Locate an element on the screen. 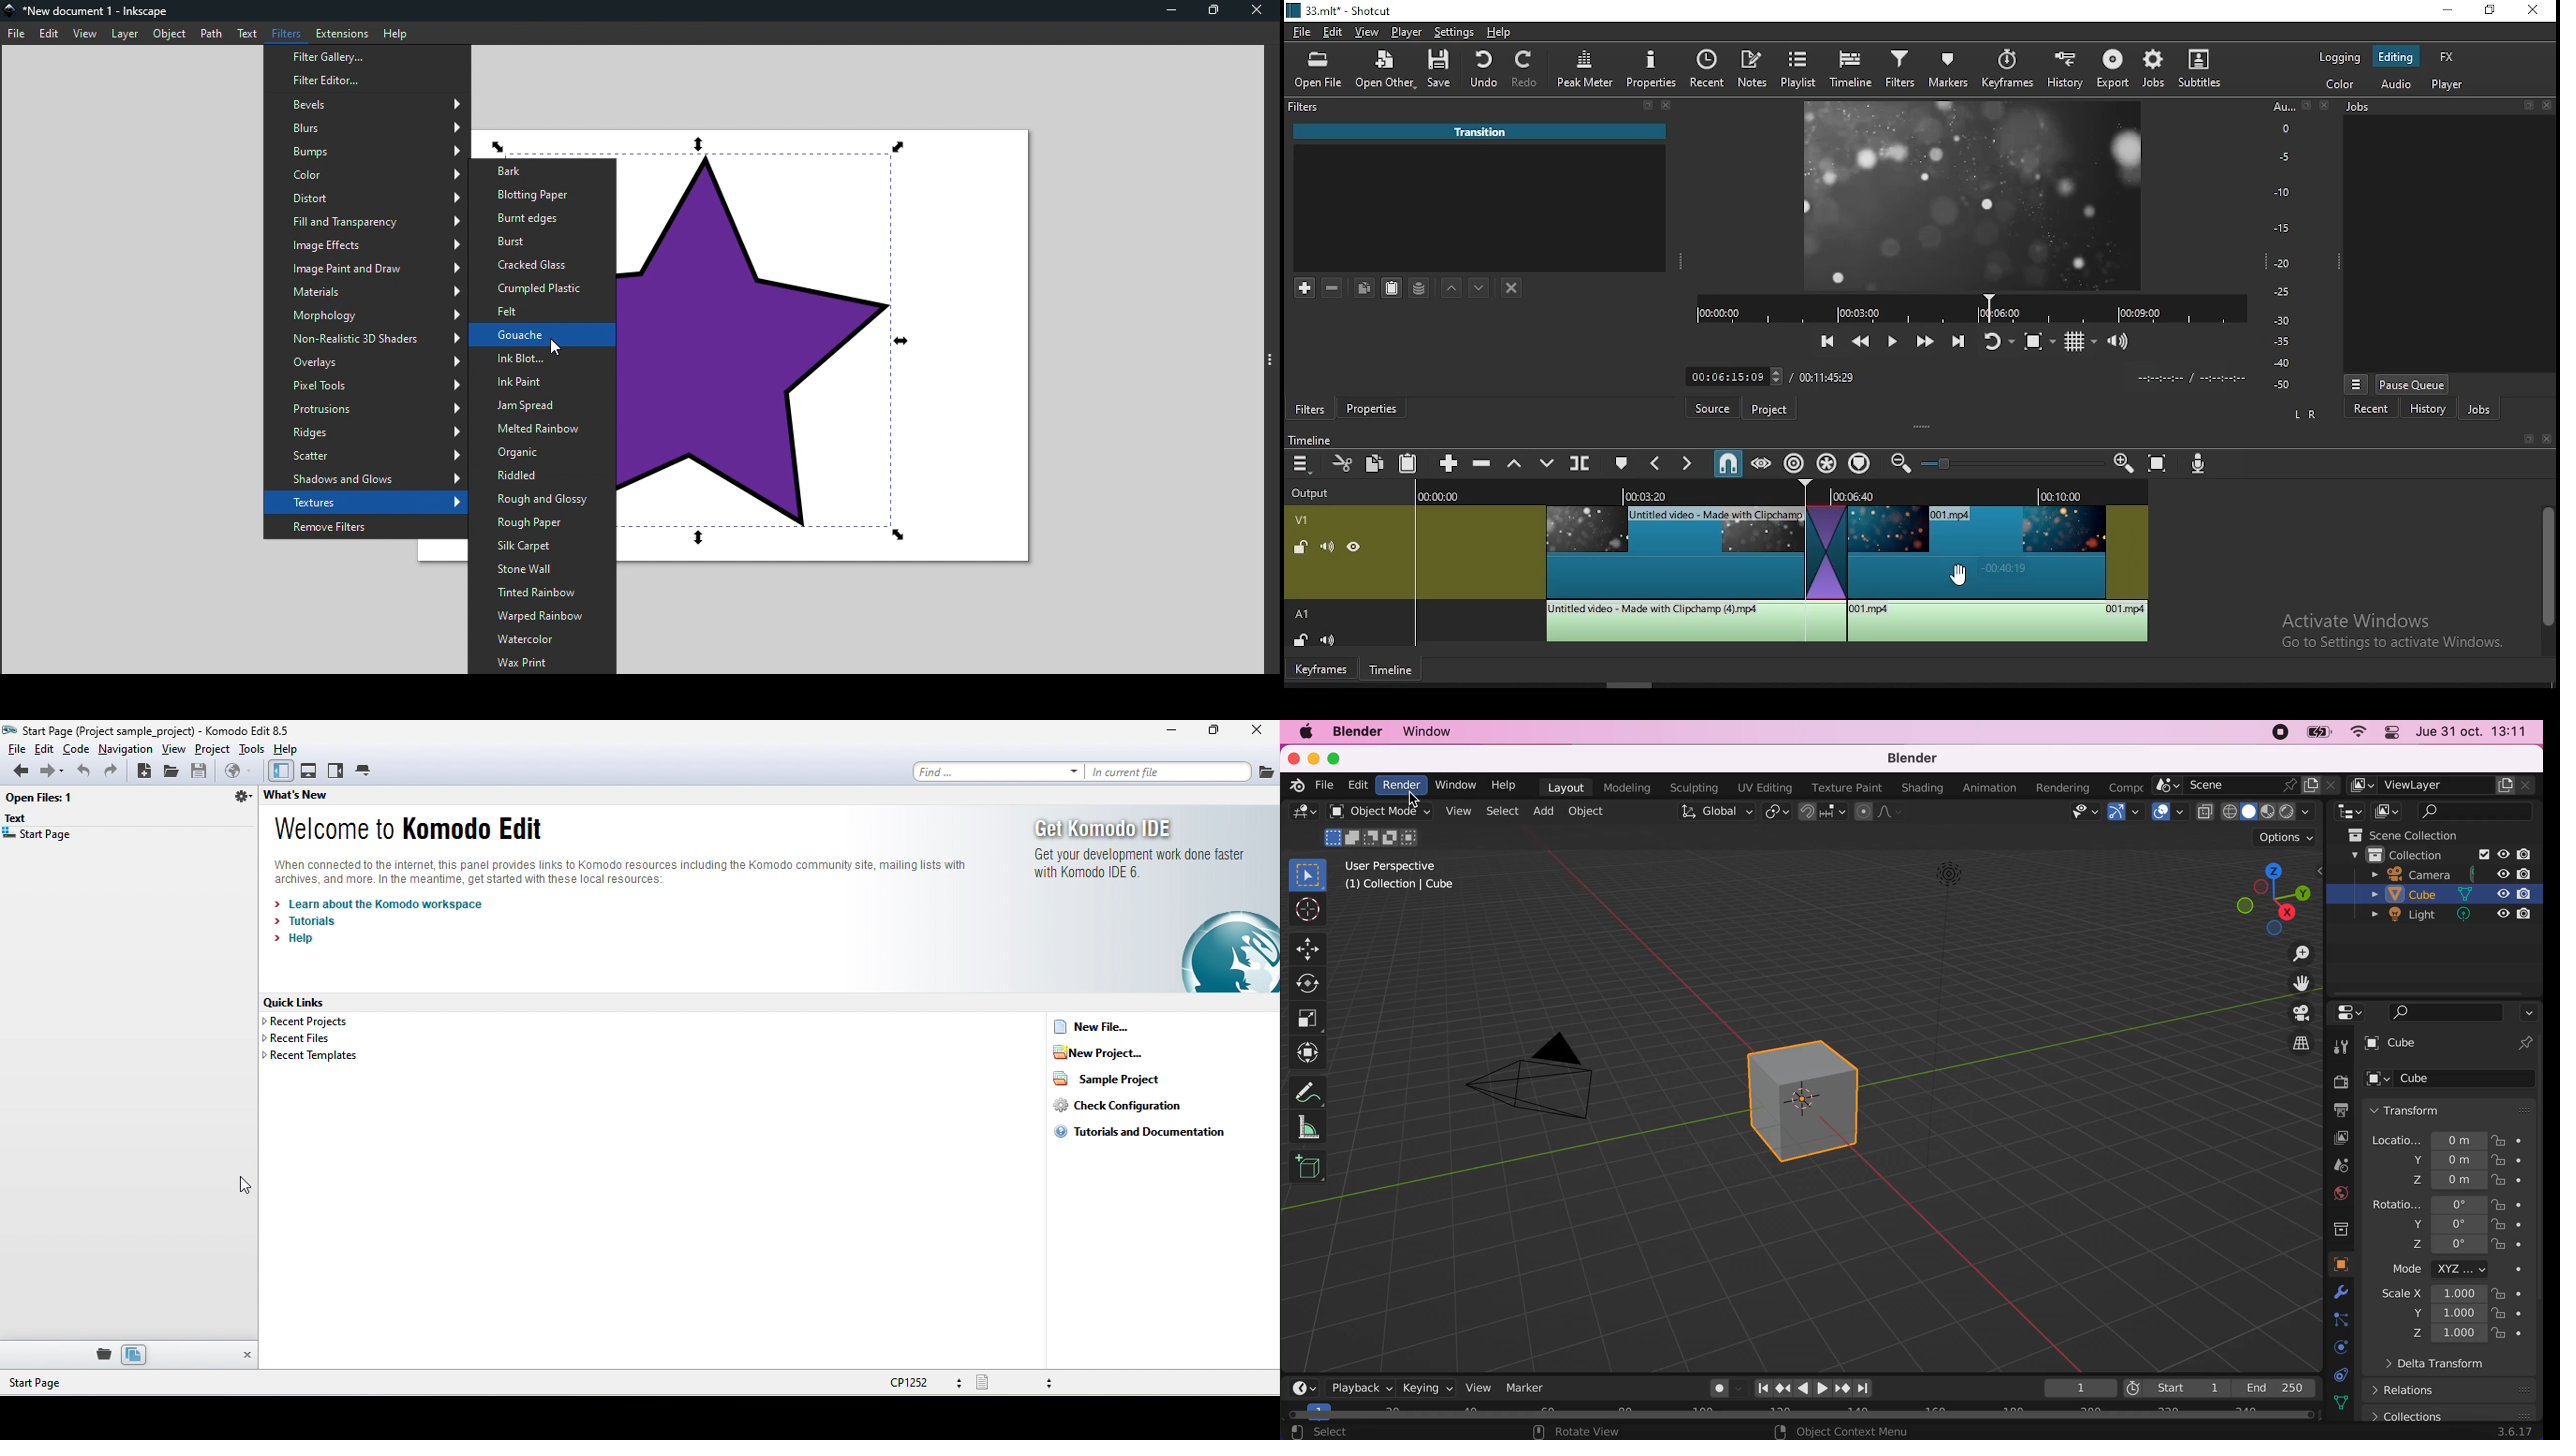 The width and height of the screenshot is (2576, 1456). video clip is located at coordinates (2001, 552).